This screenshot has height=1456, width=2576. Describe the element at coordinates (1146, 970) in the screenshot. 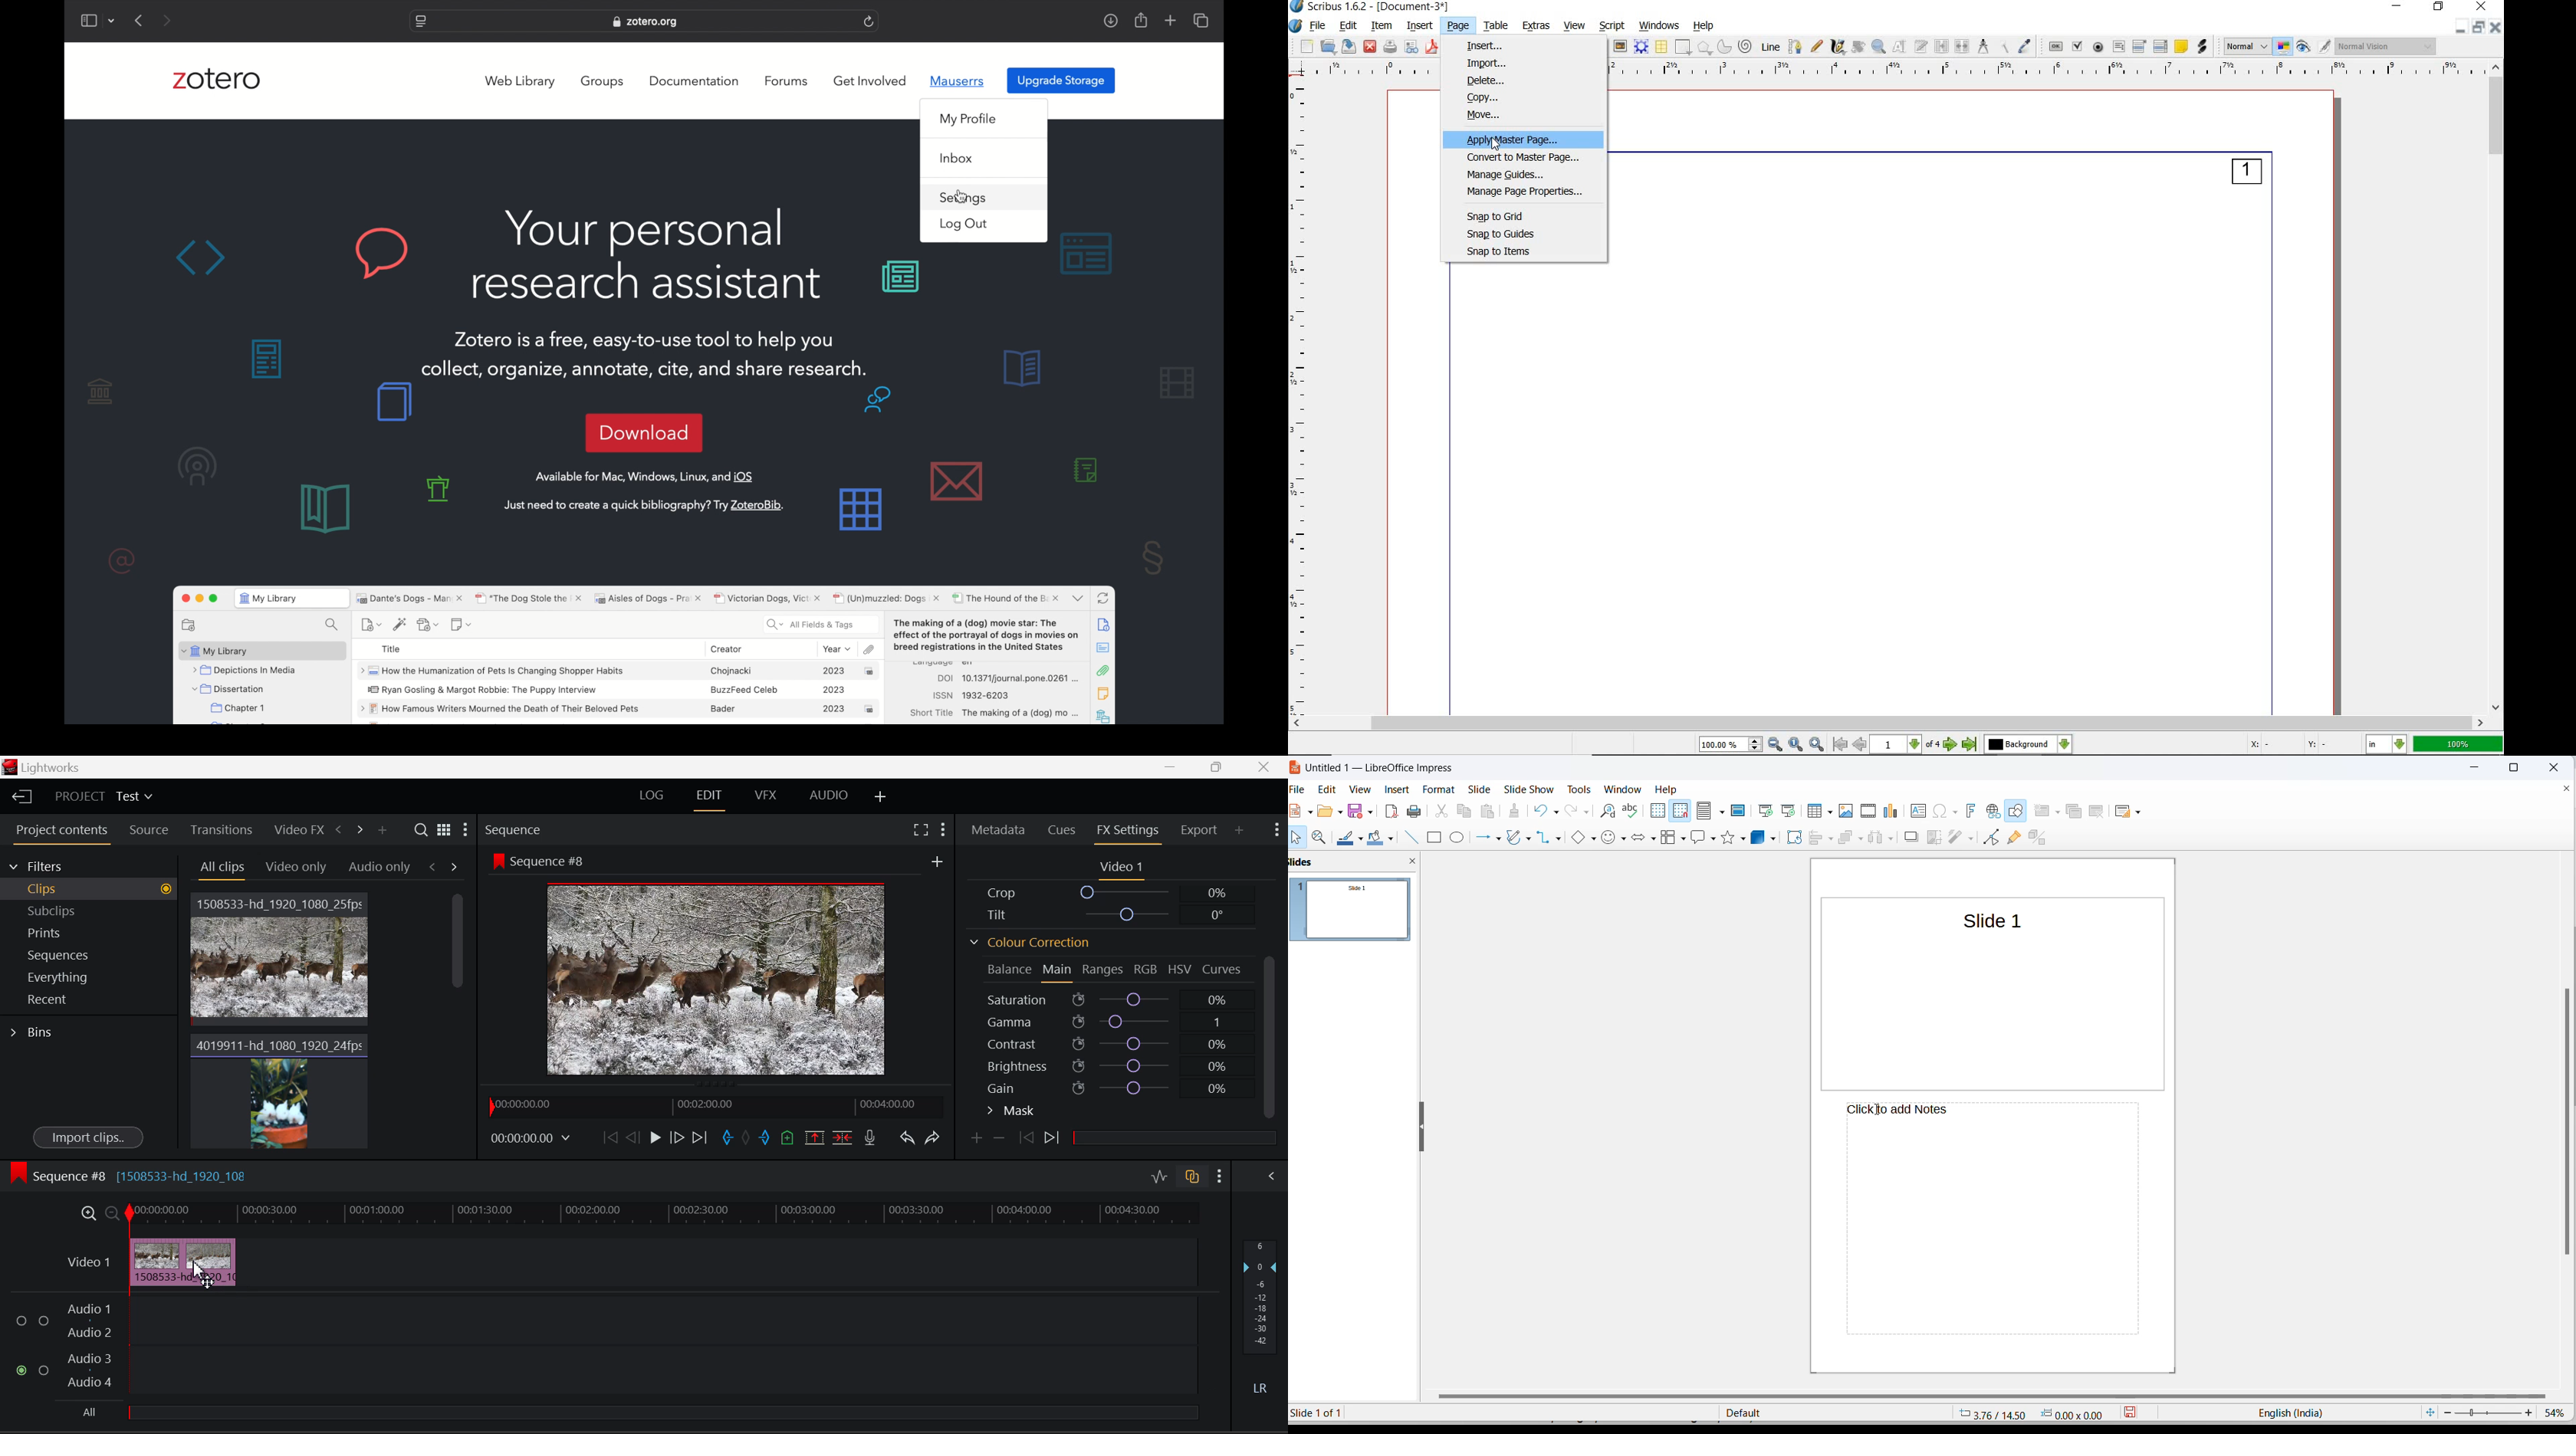

I see `RGB` at that location.